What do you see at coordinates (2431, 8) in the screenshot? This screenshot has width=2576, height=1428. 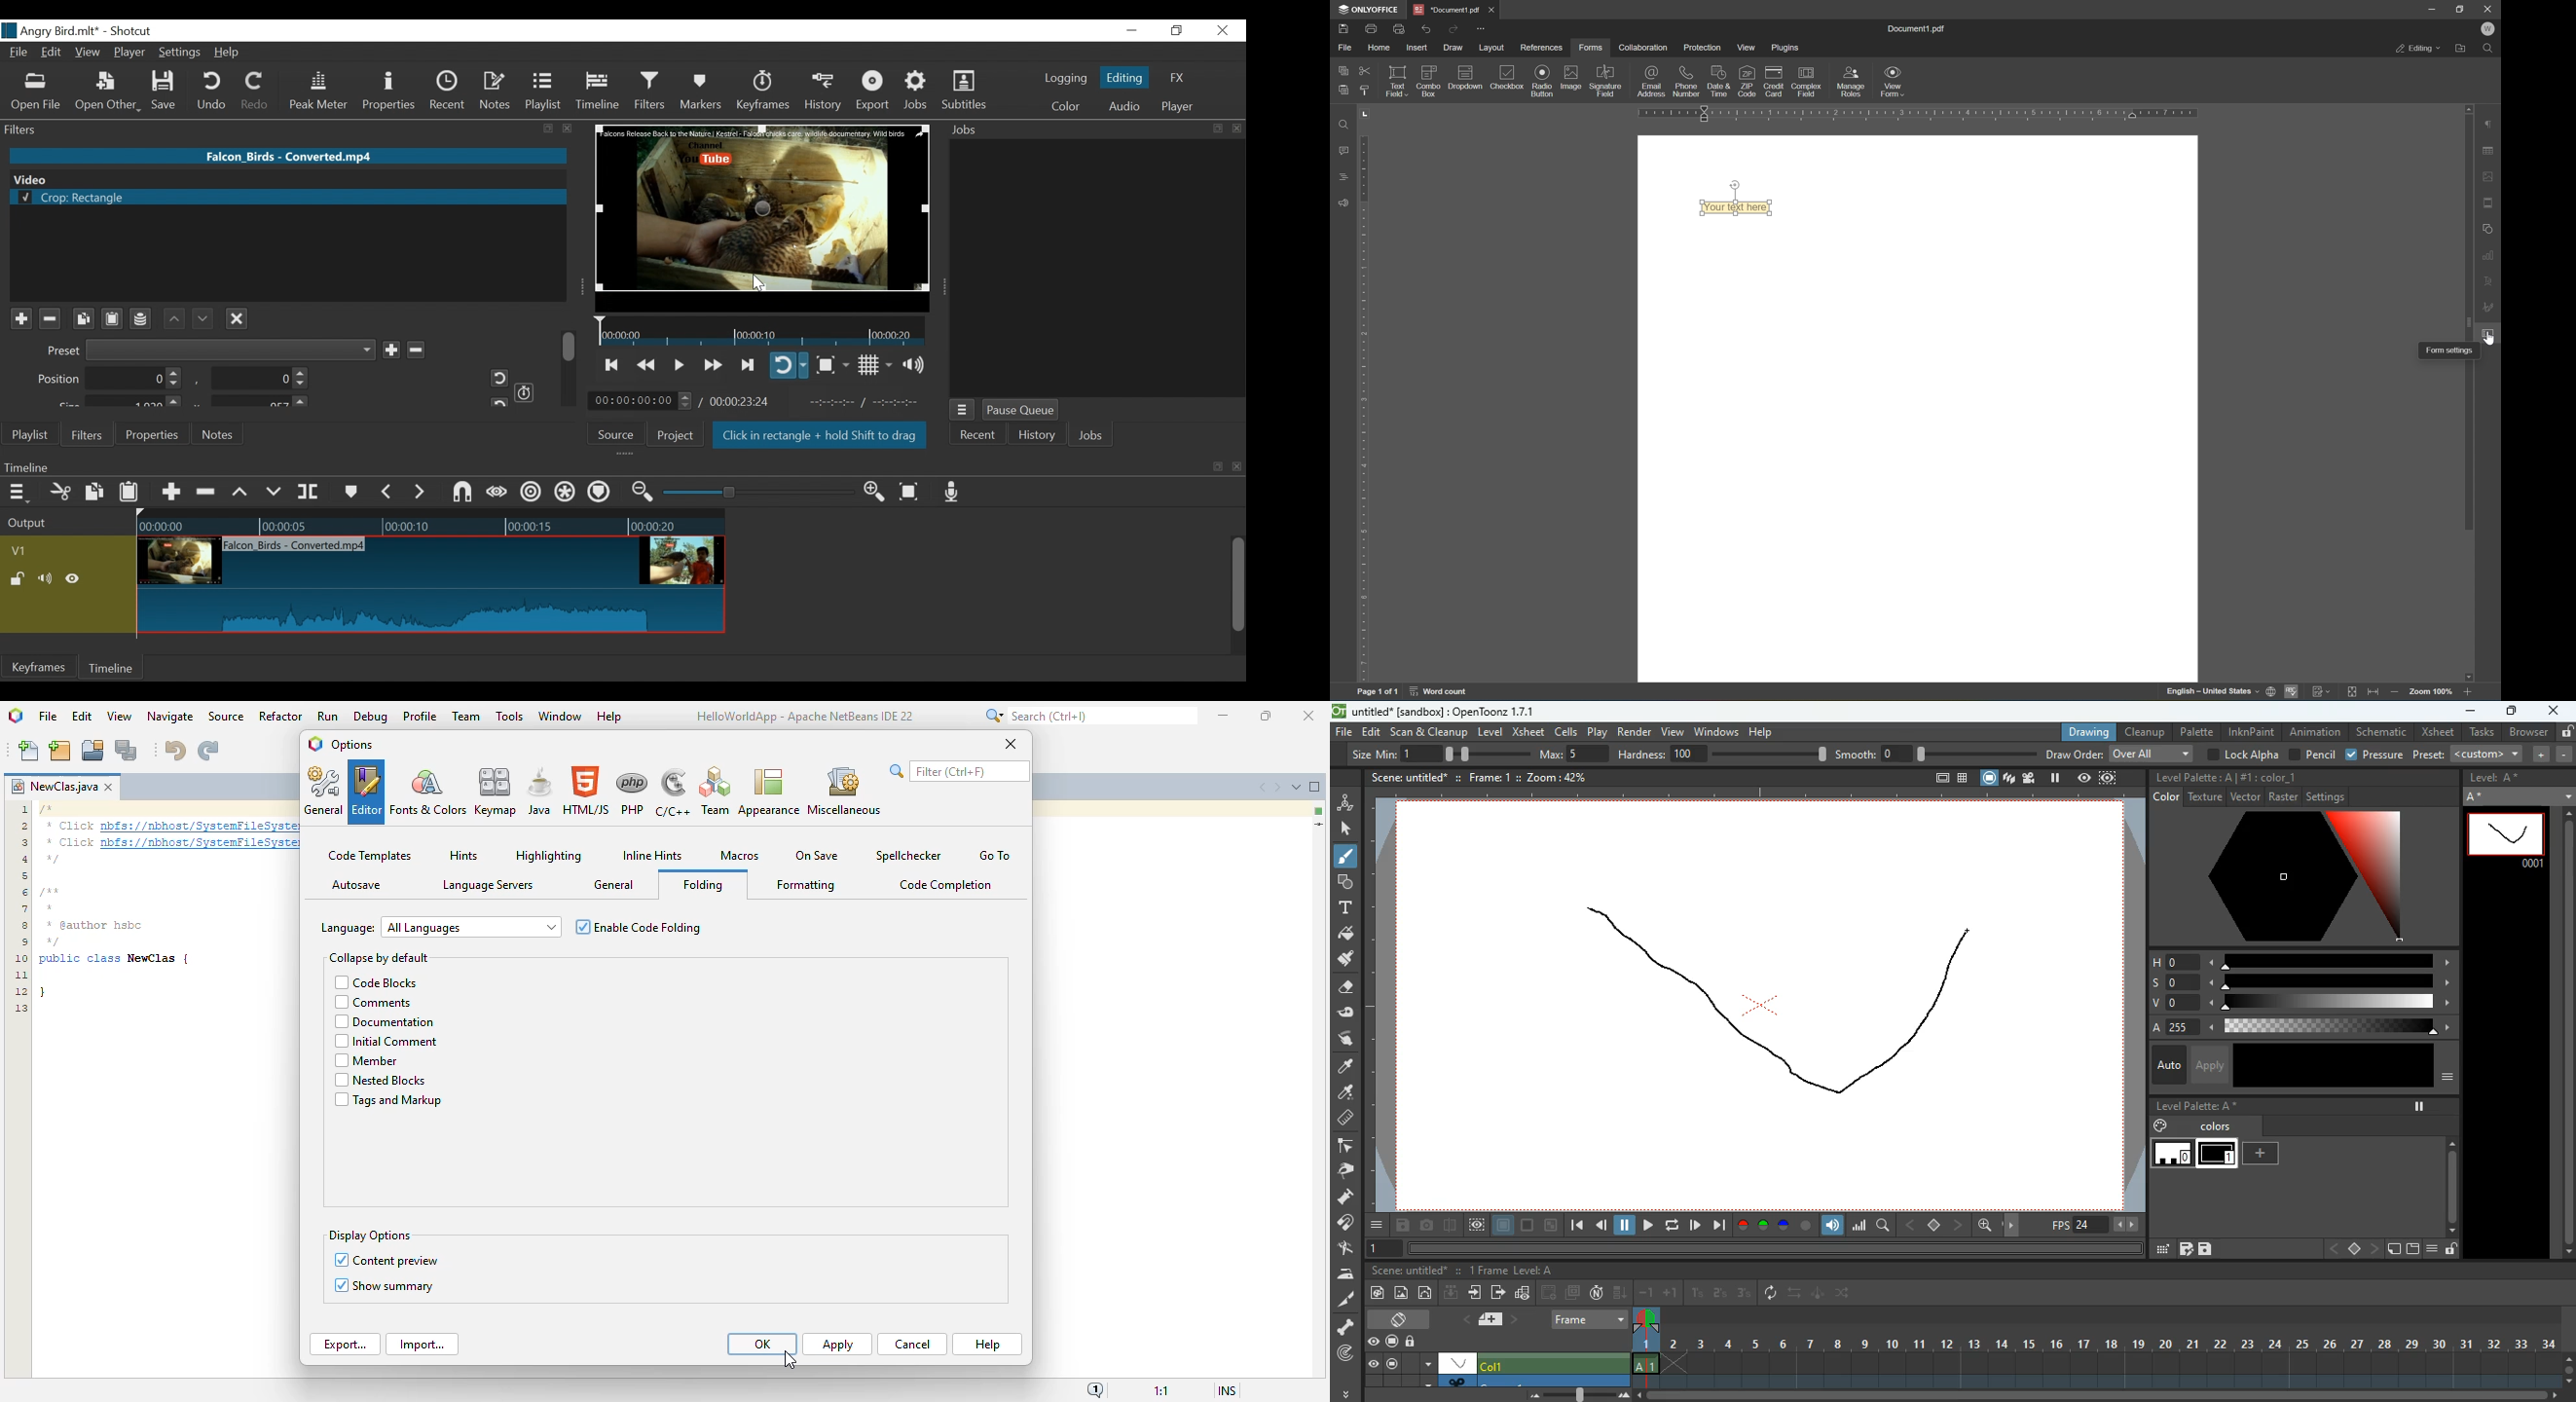 I see `minimize` at bounding box center [2431, 8].